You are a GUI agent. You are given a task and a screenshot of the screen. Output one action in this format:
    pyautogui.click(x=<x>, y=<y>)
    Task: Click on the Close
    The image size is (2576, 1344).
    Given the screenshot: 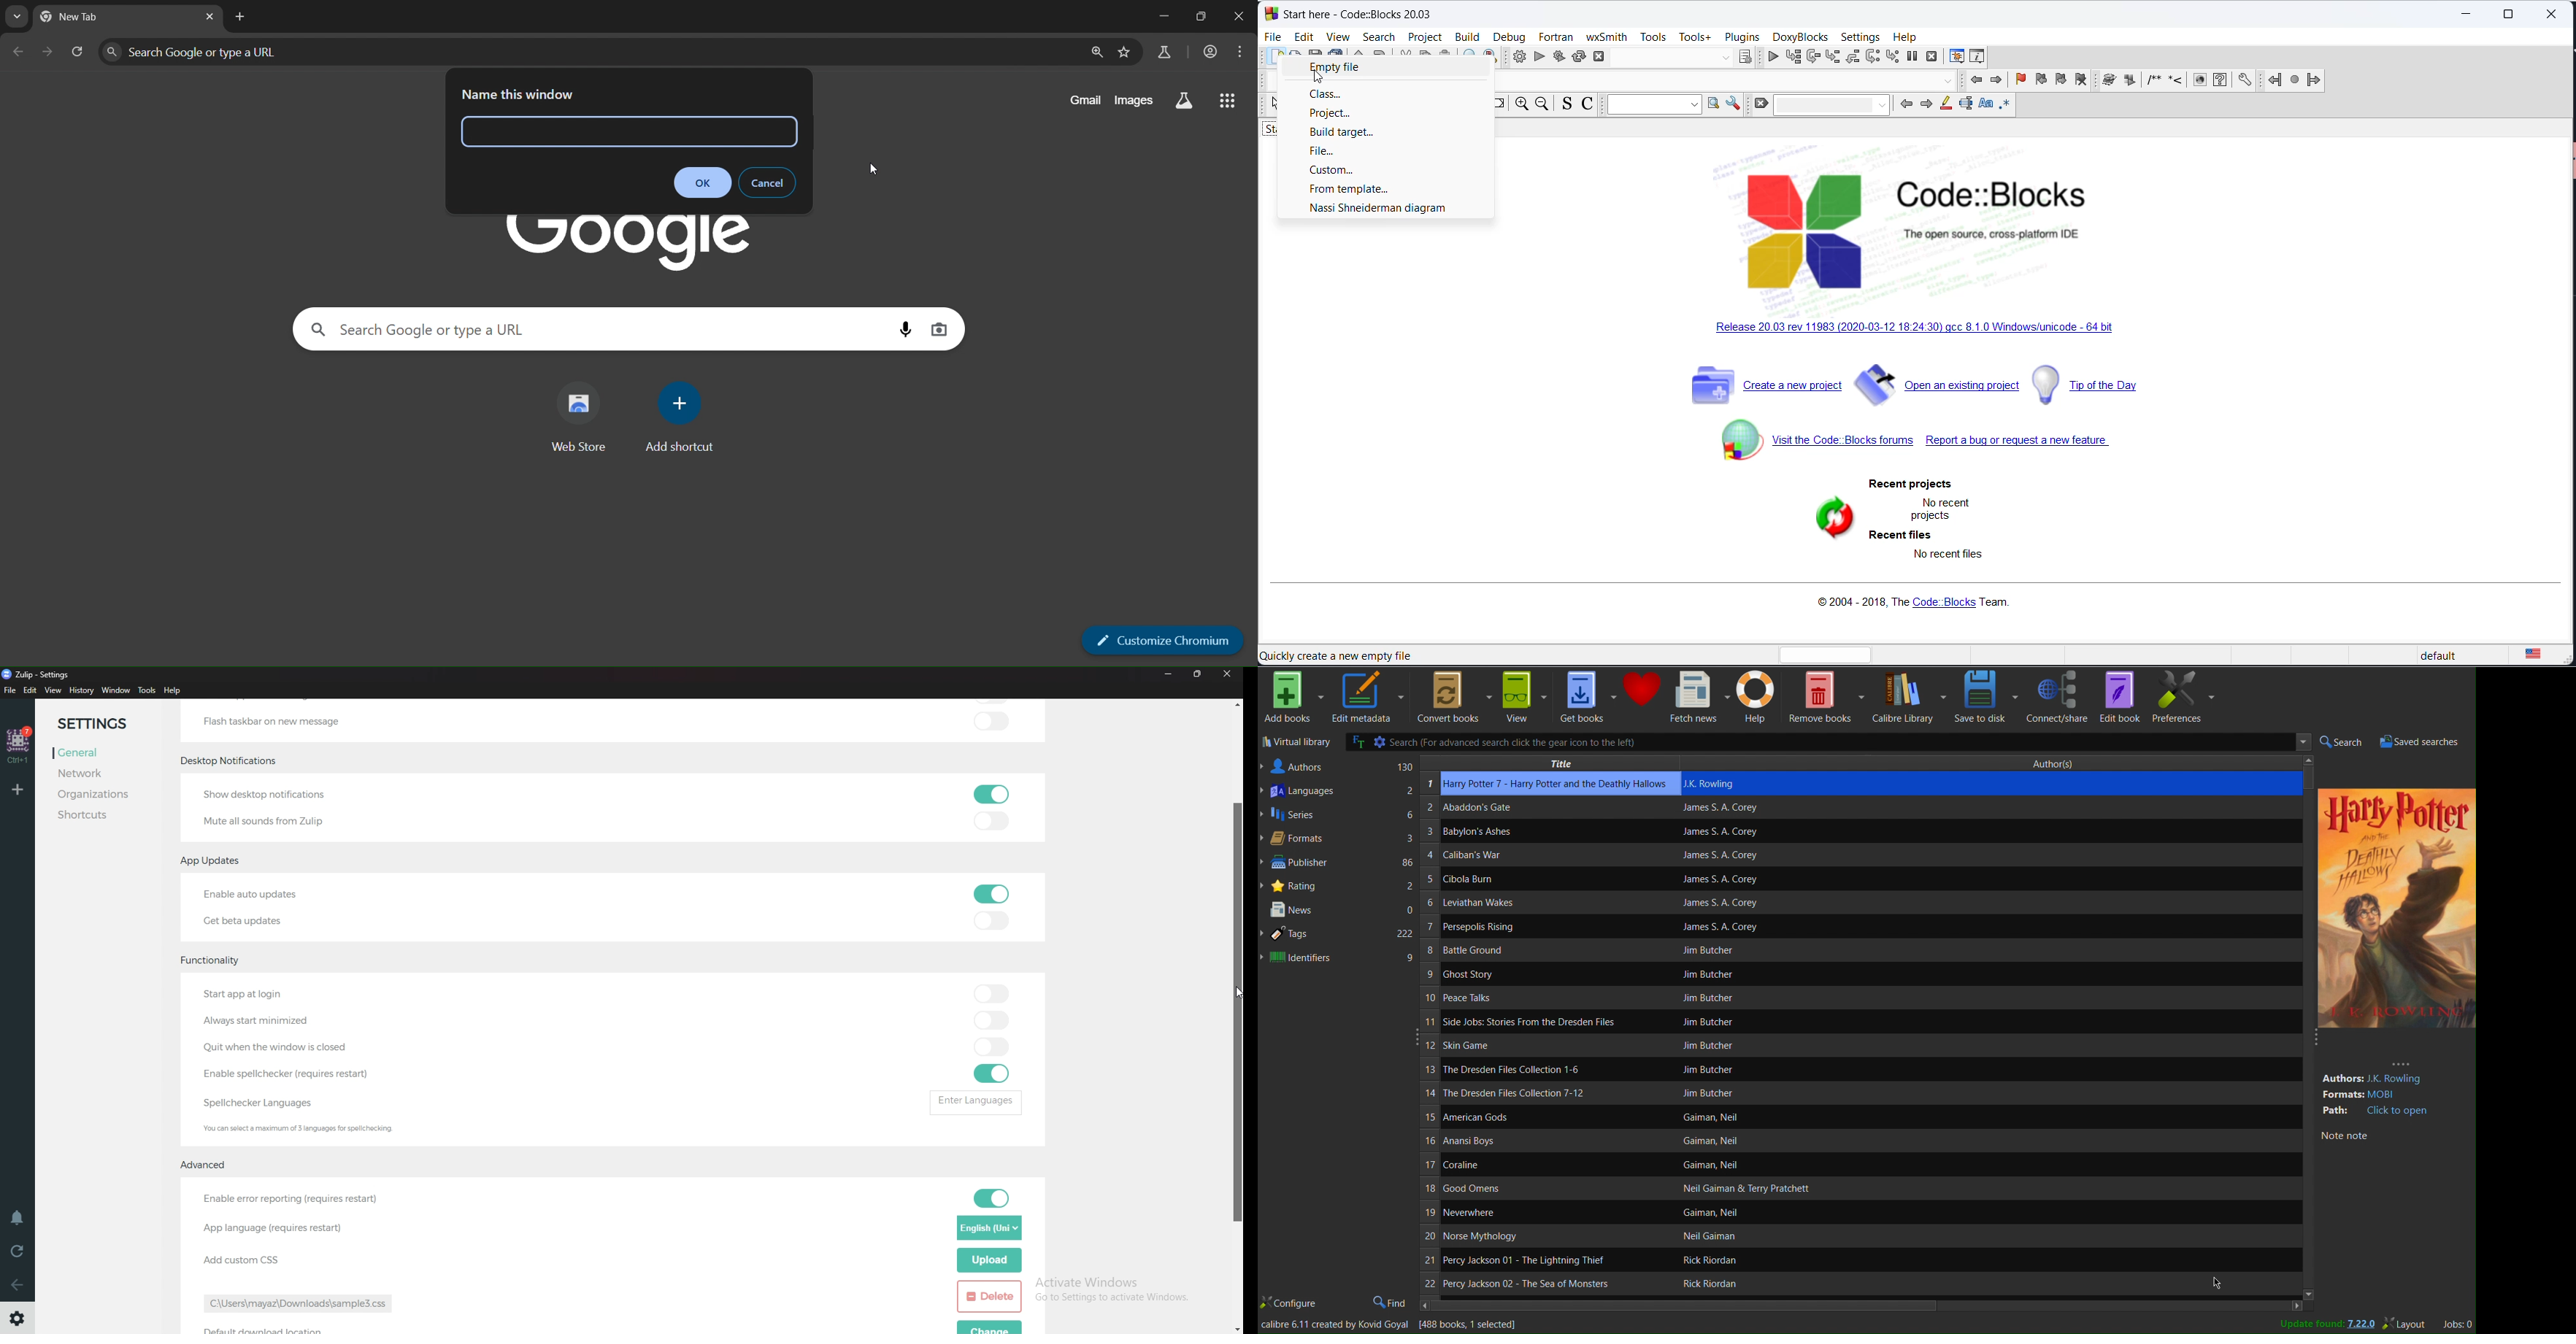 What is the action you would take?
    pyautogui.click(x=1228, y=673)
    